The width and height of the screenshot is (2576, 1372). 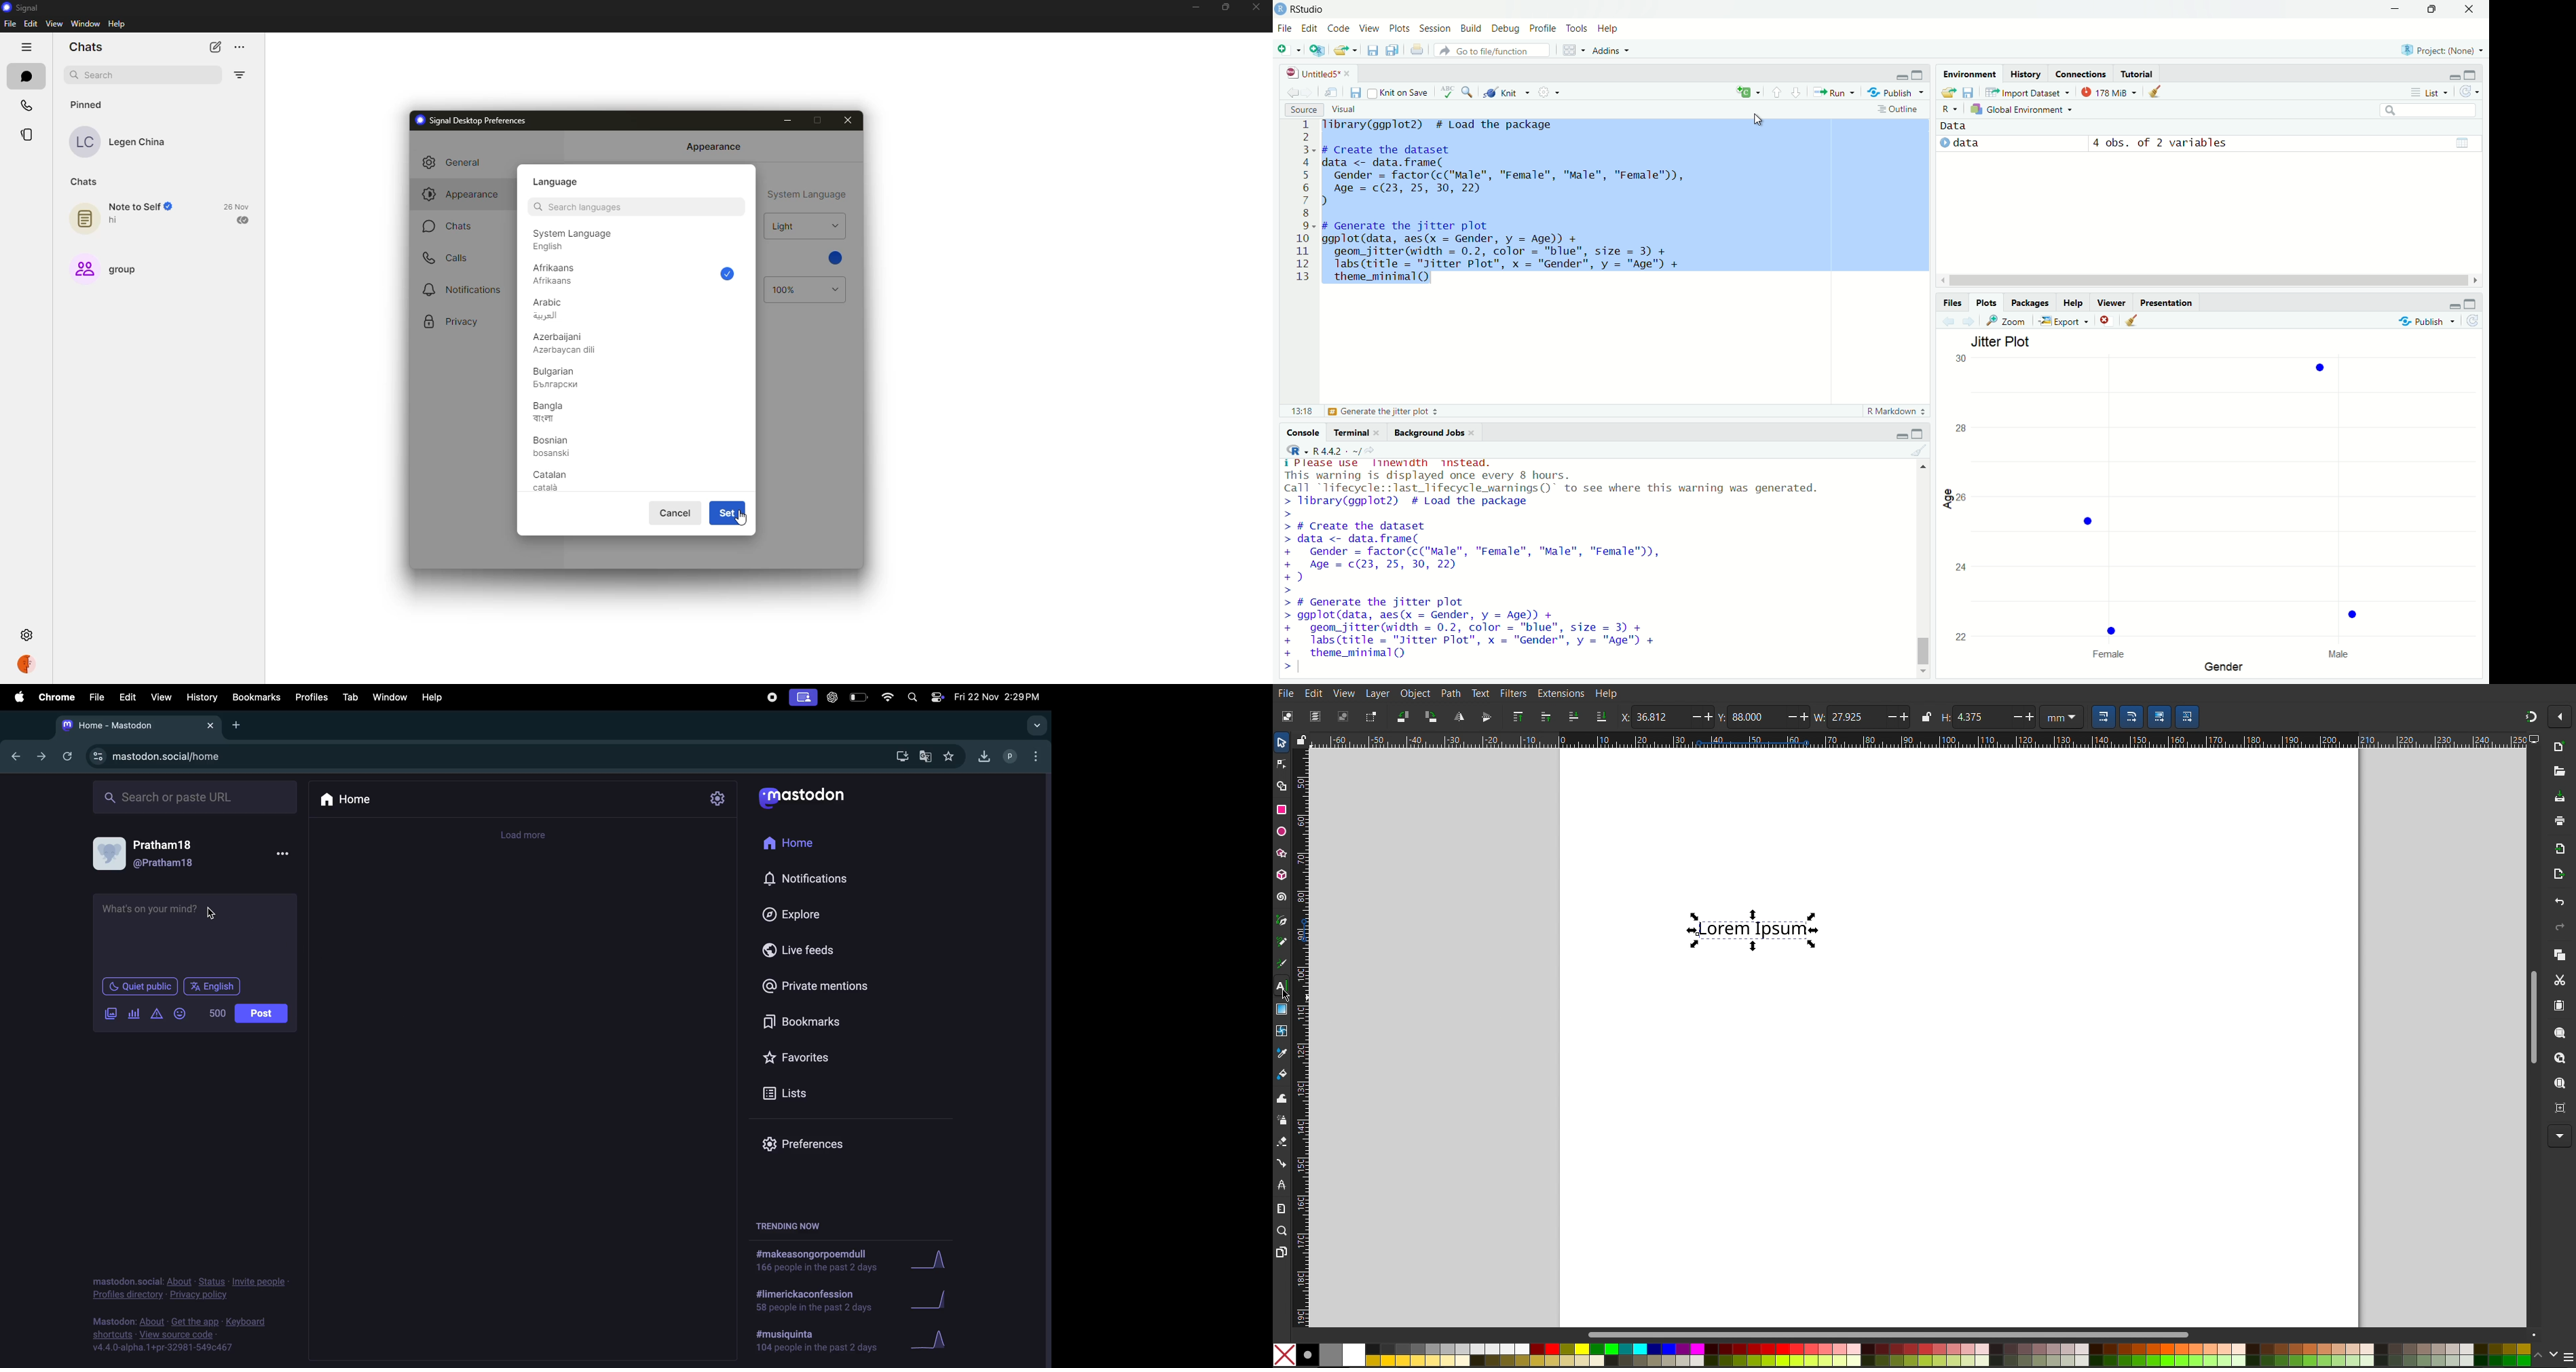 What do you see at coordinates (1301, 1035) in the screenshot?
I see `Vertical Ruler` at bounding box center [1301, 1035].